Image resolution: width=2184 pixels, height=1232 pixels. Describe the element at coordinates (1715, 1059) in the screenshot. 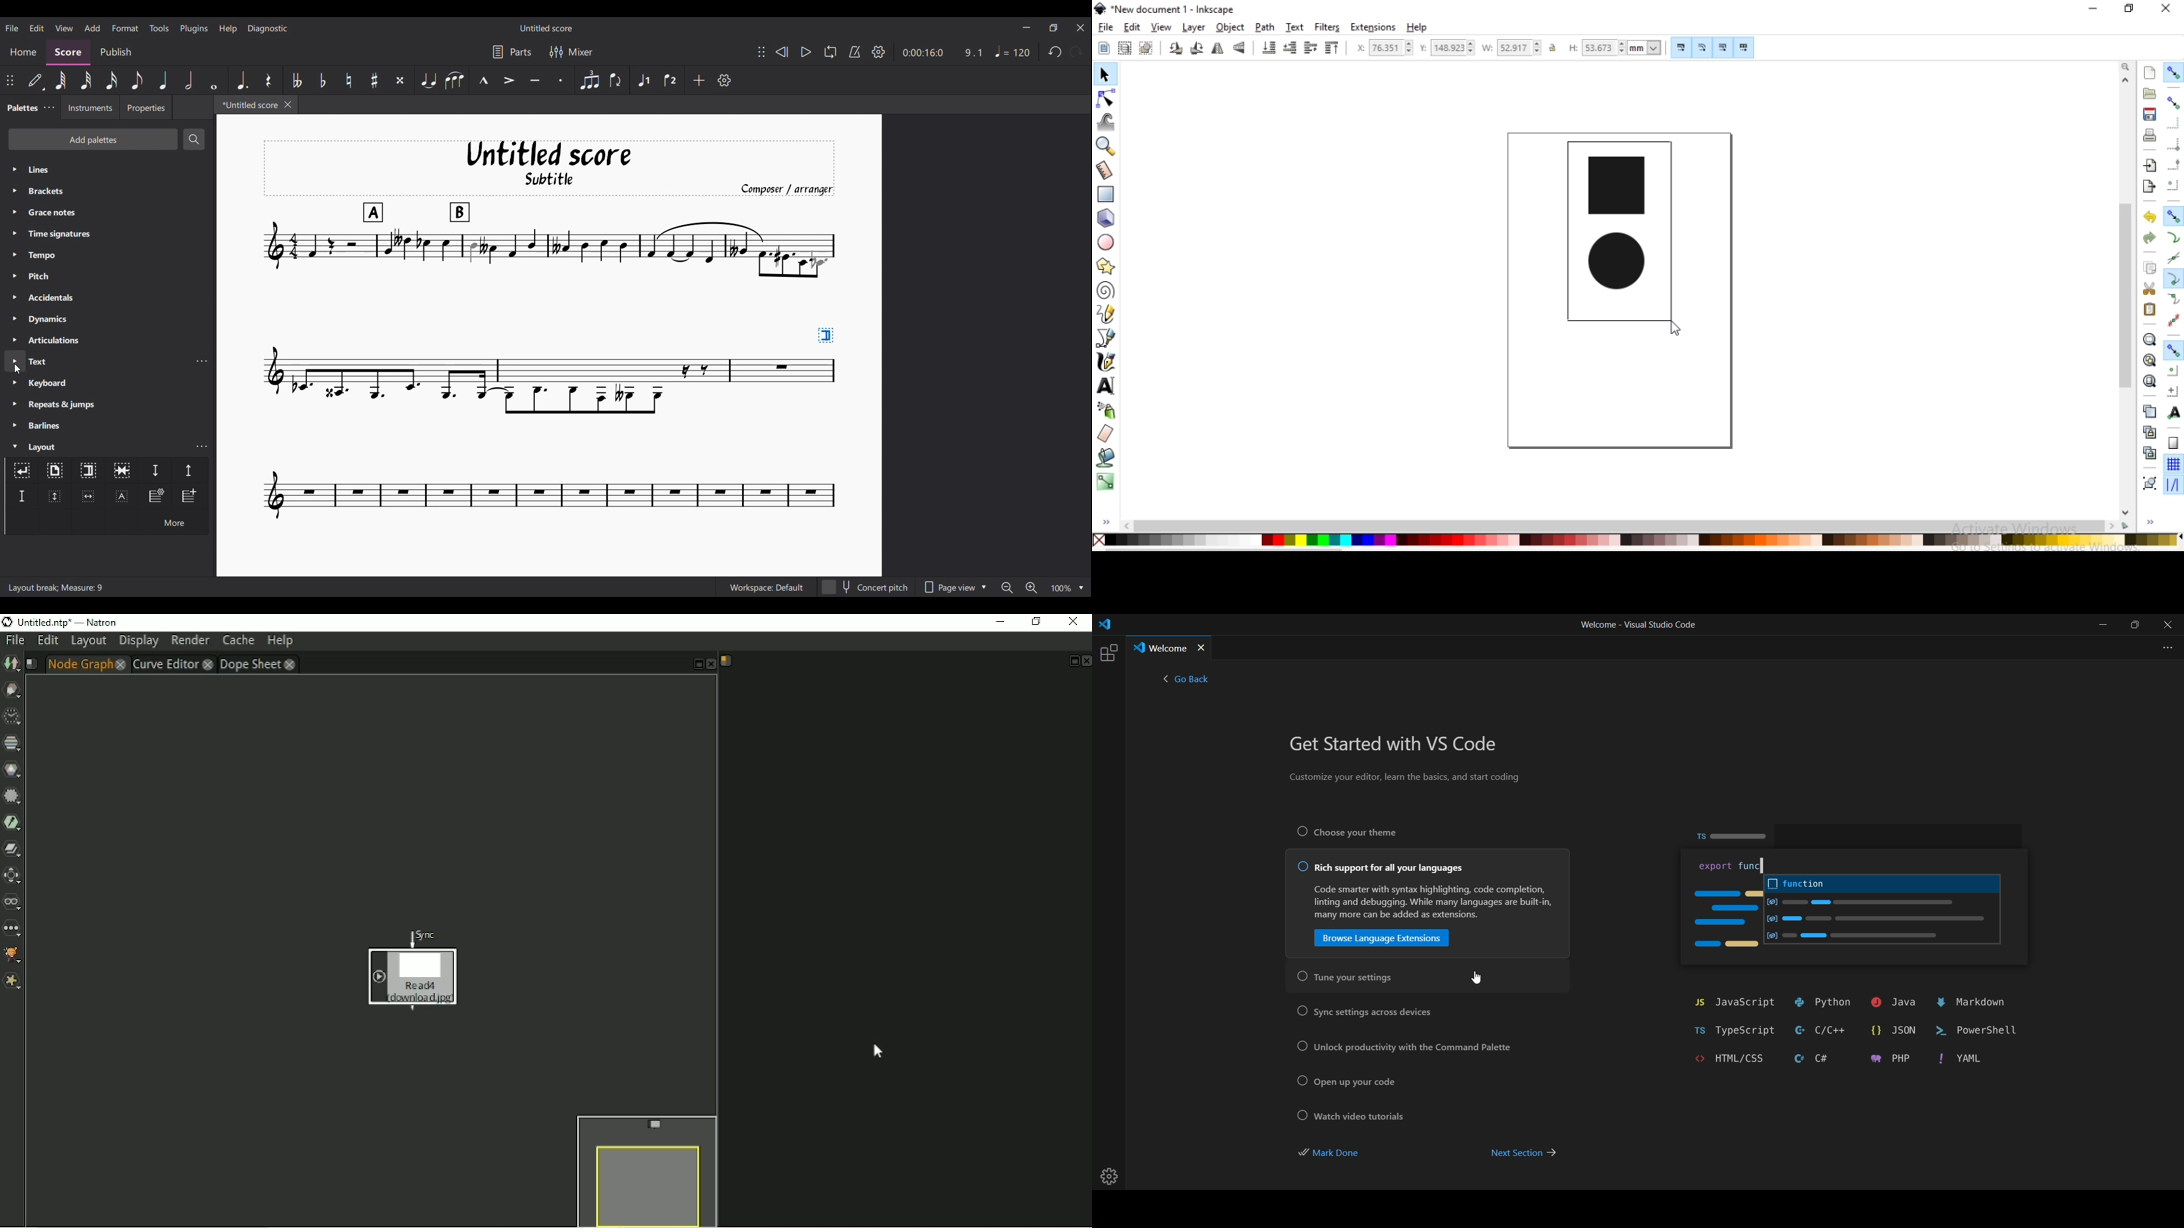

I see `HTML/CSS` at that location.